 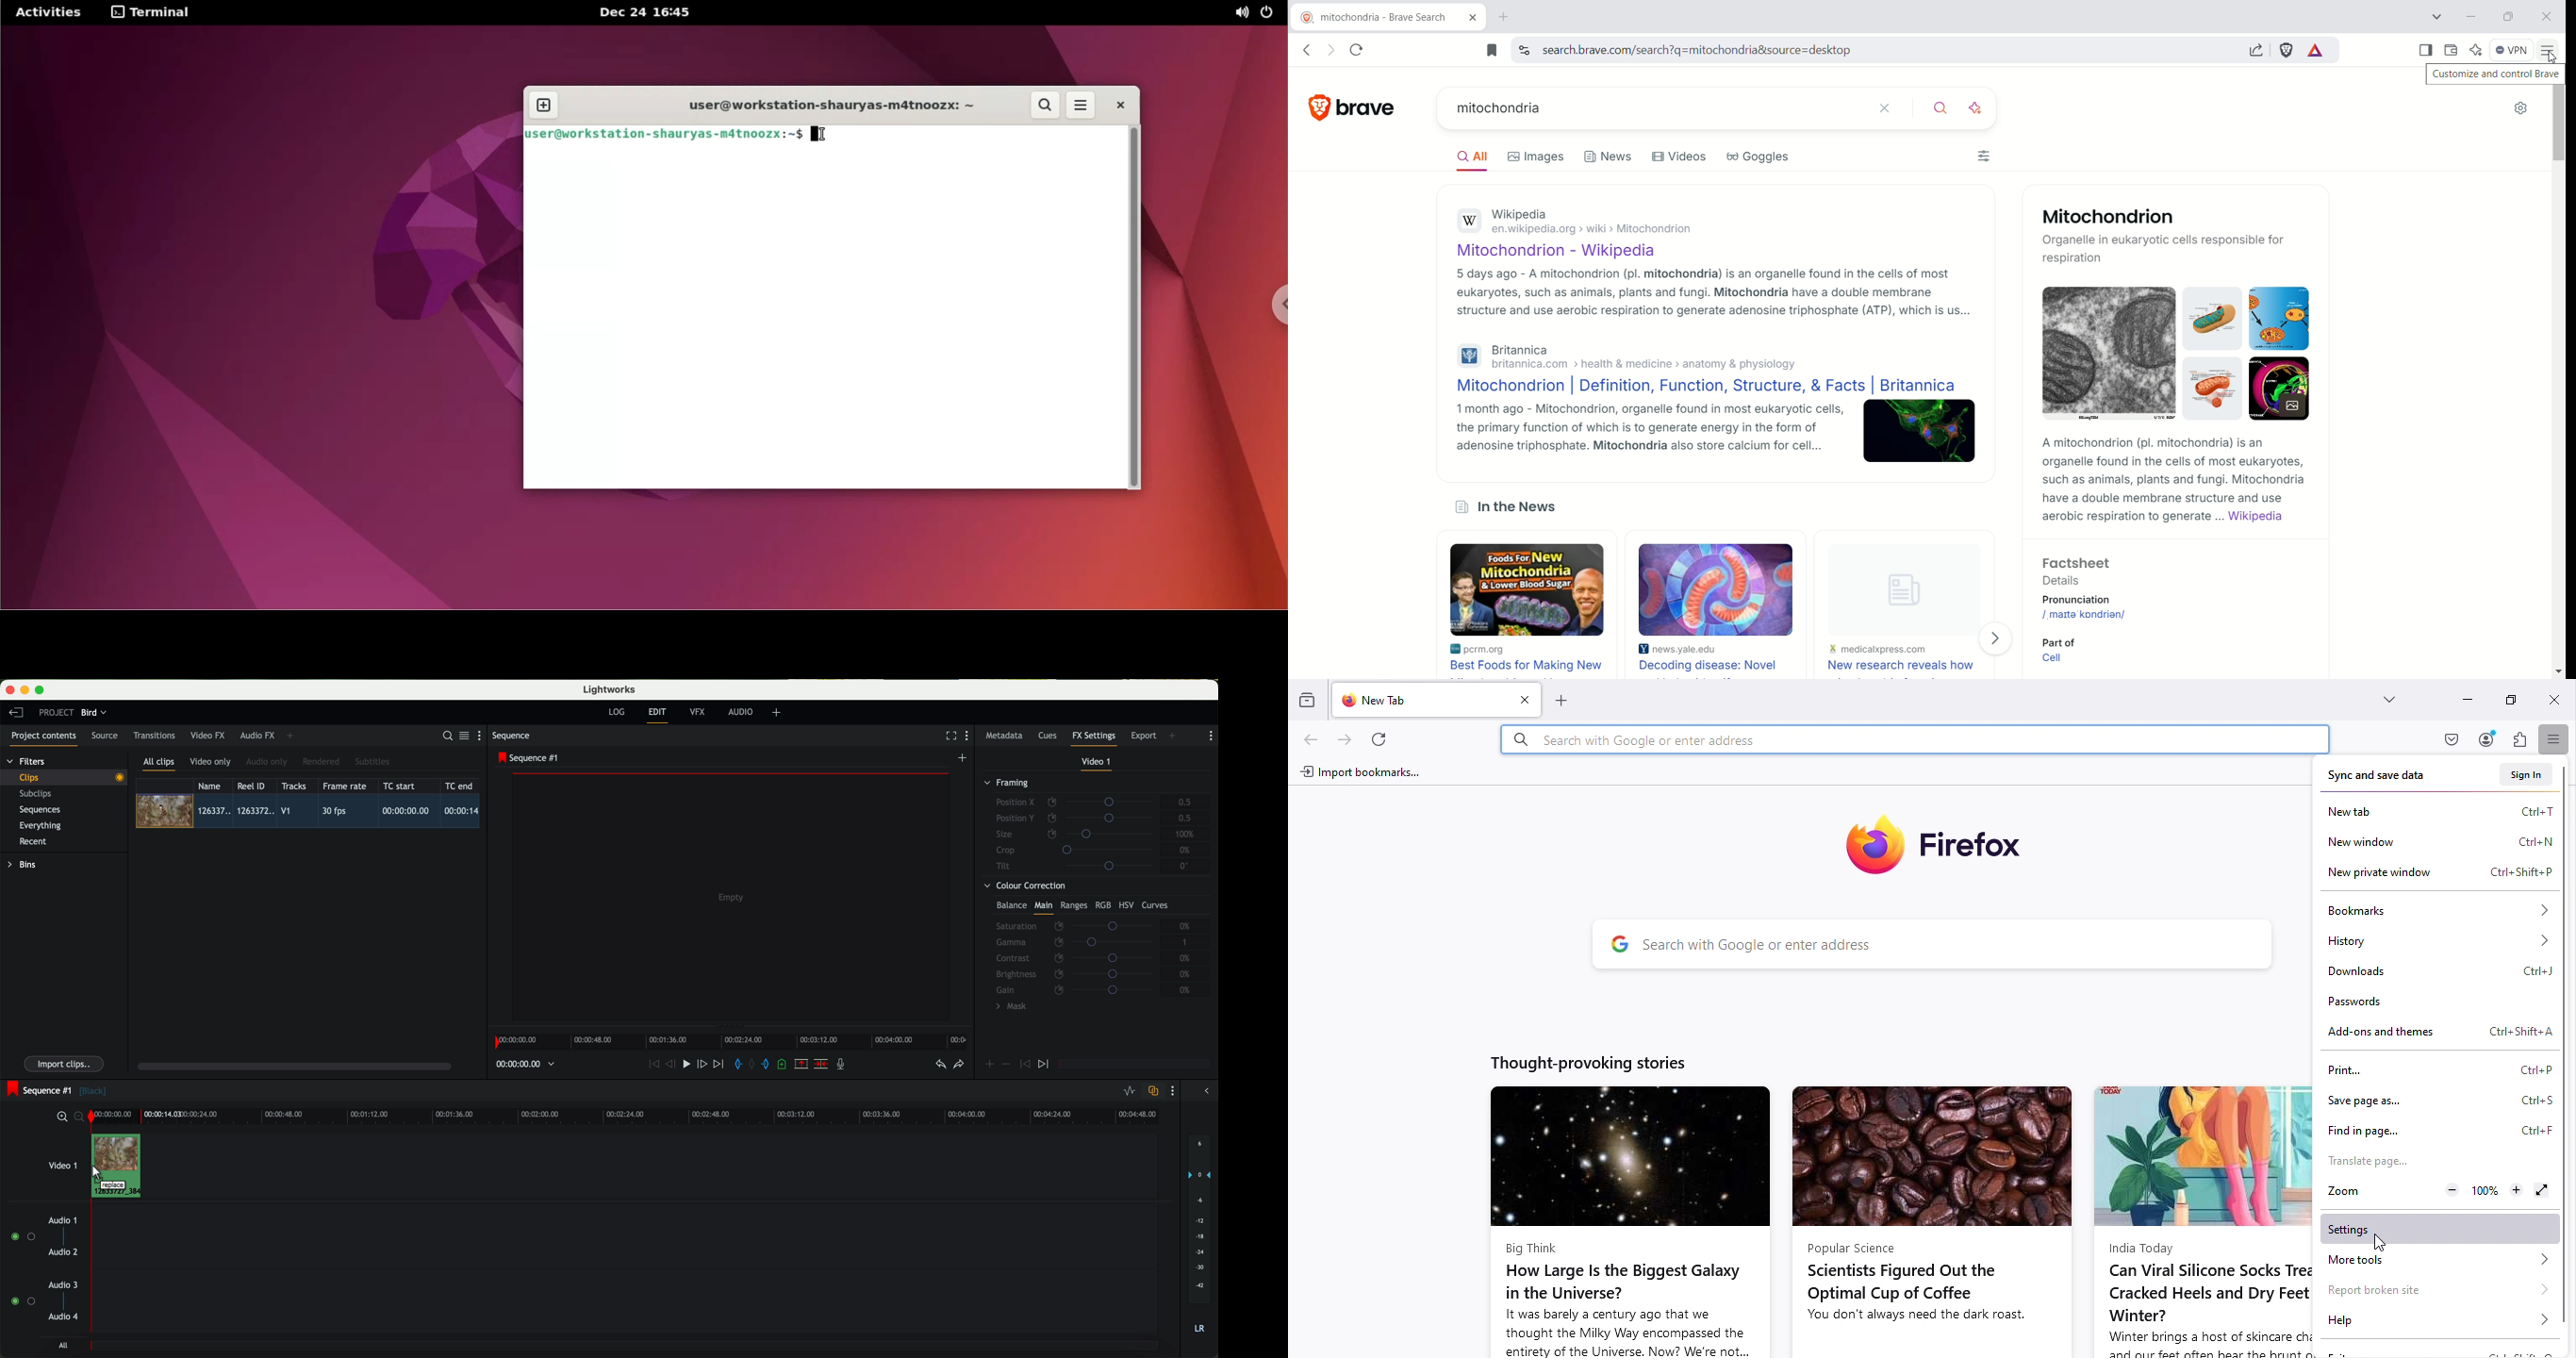 What do you see at coordinates (311, 812) in the screenshot?
I see `click on video` at bounding box center [311, 812].